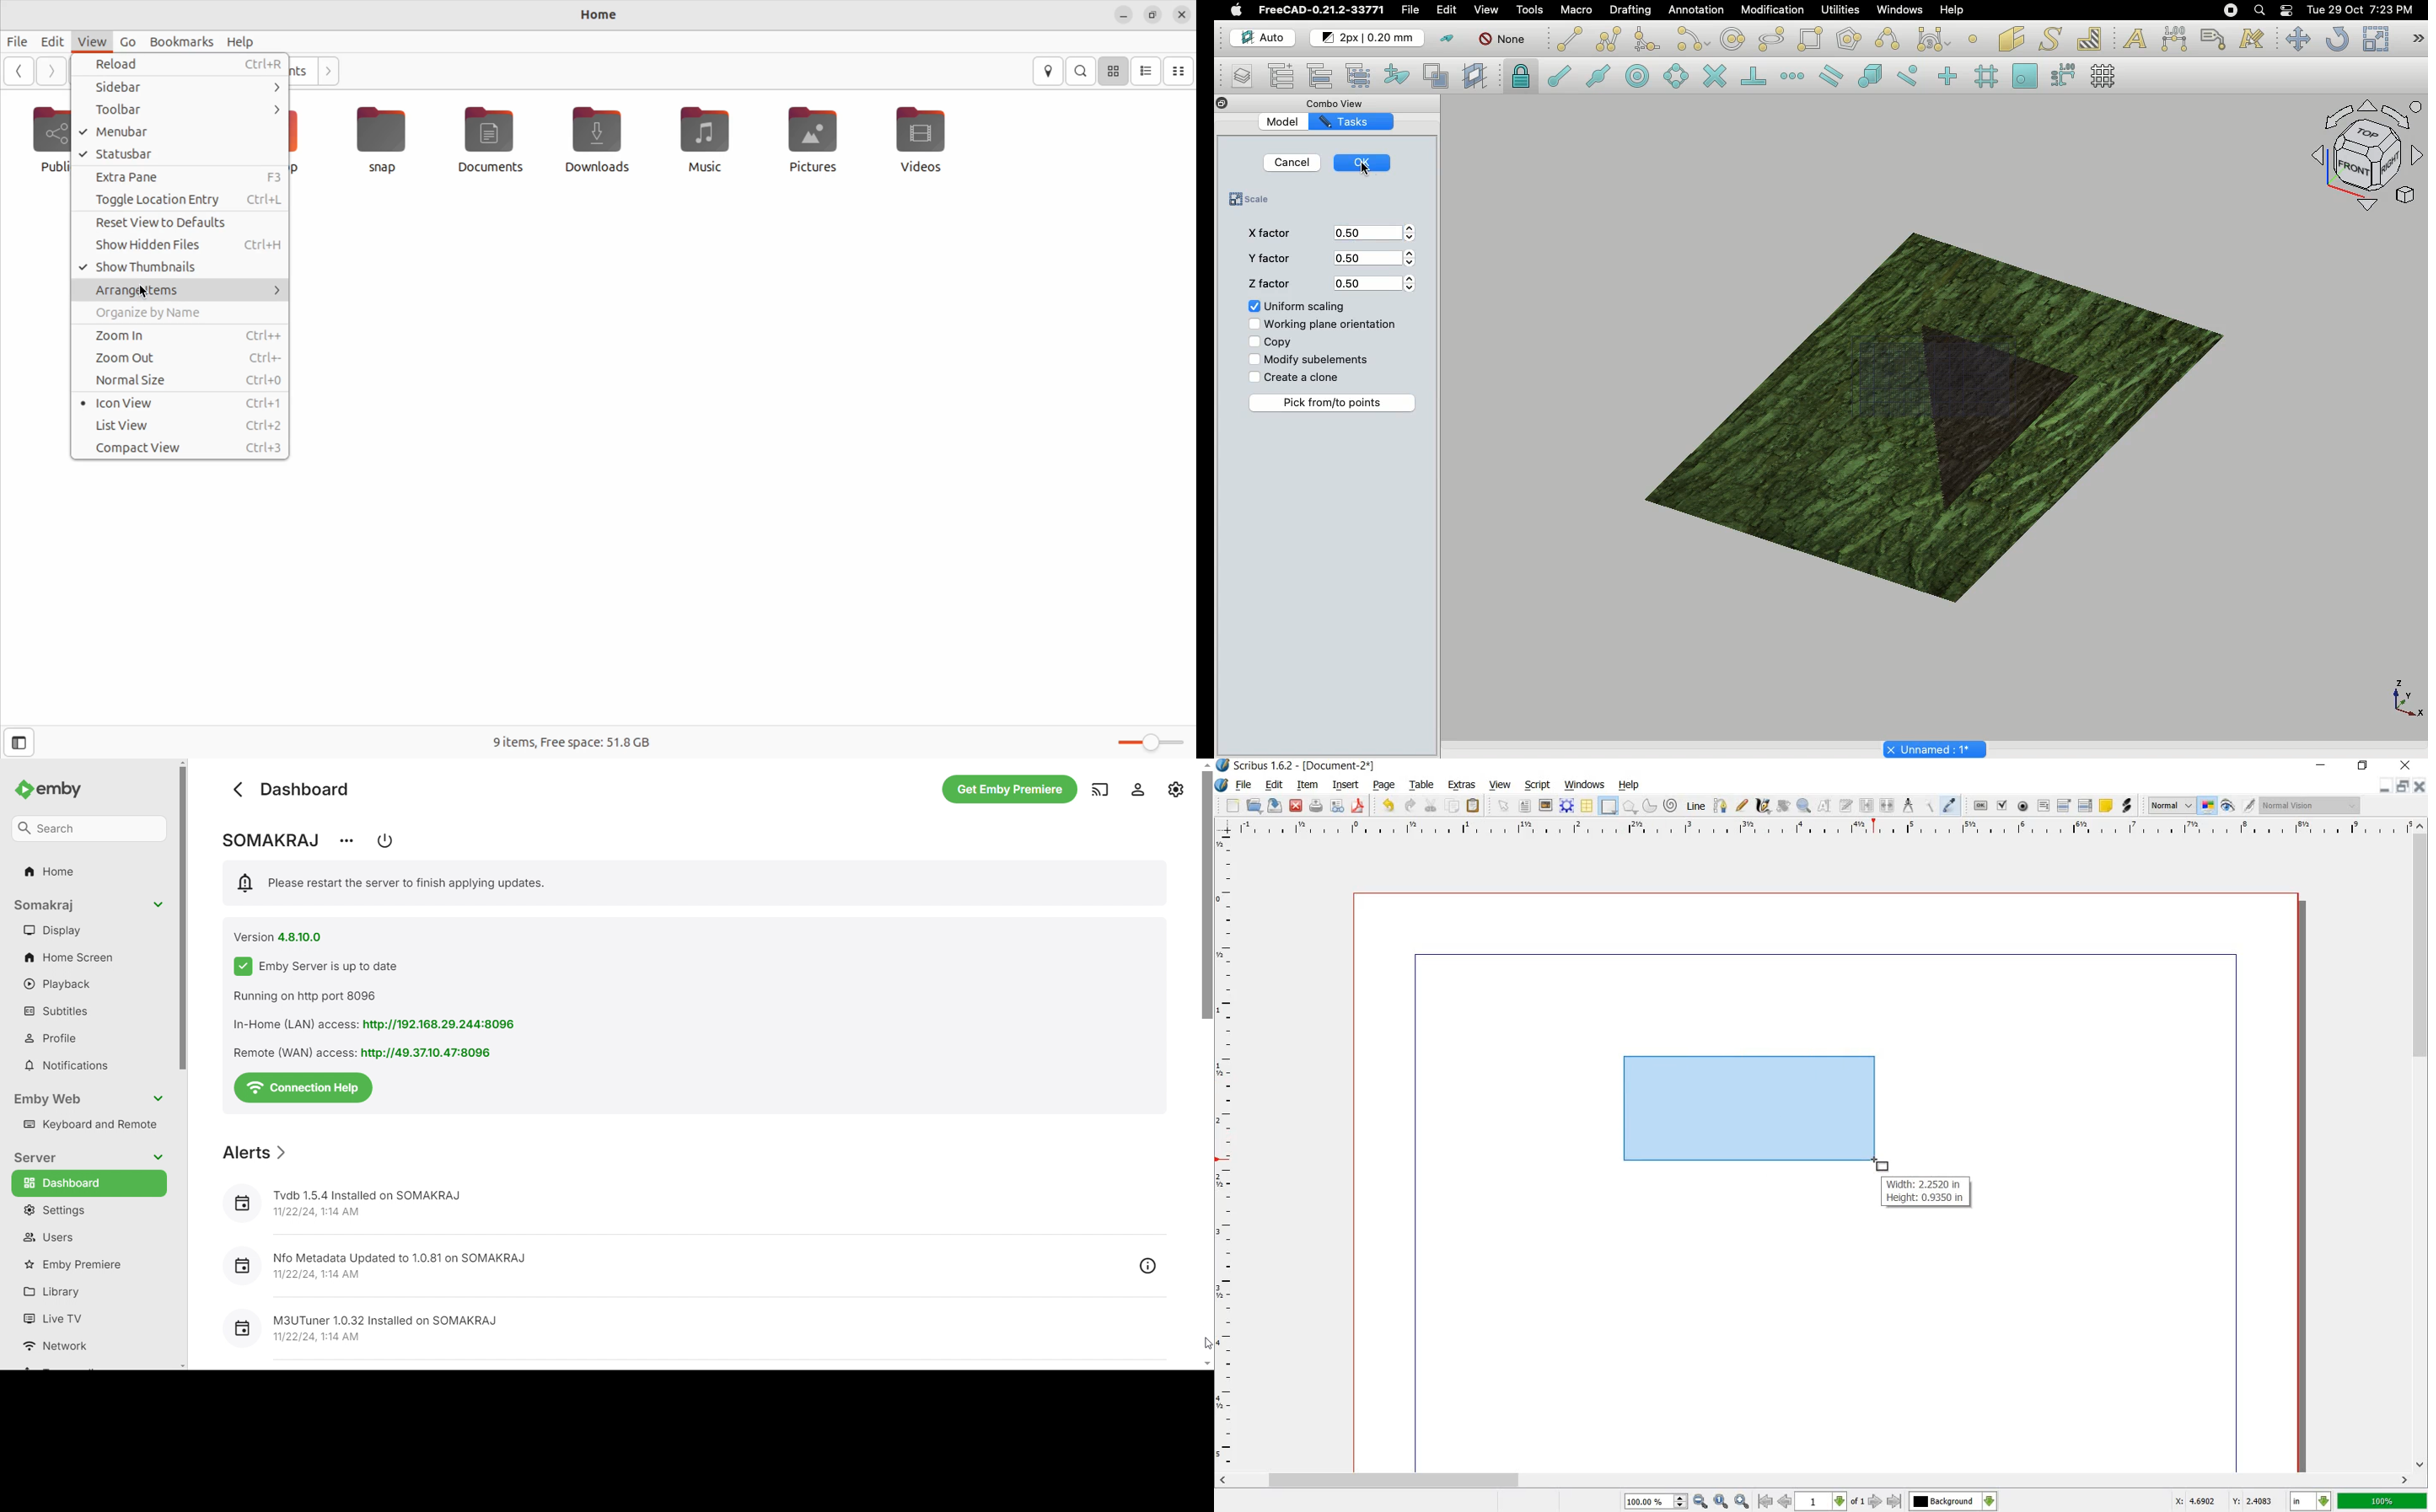 The width and height of the screenshot is (2436, 1512). I want to click on somakraj, so click(87, 906).